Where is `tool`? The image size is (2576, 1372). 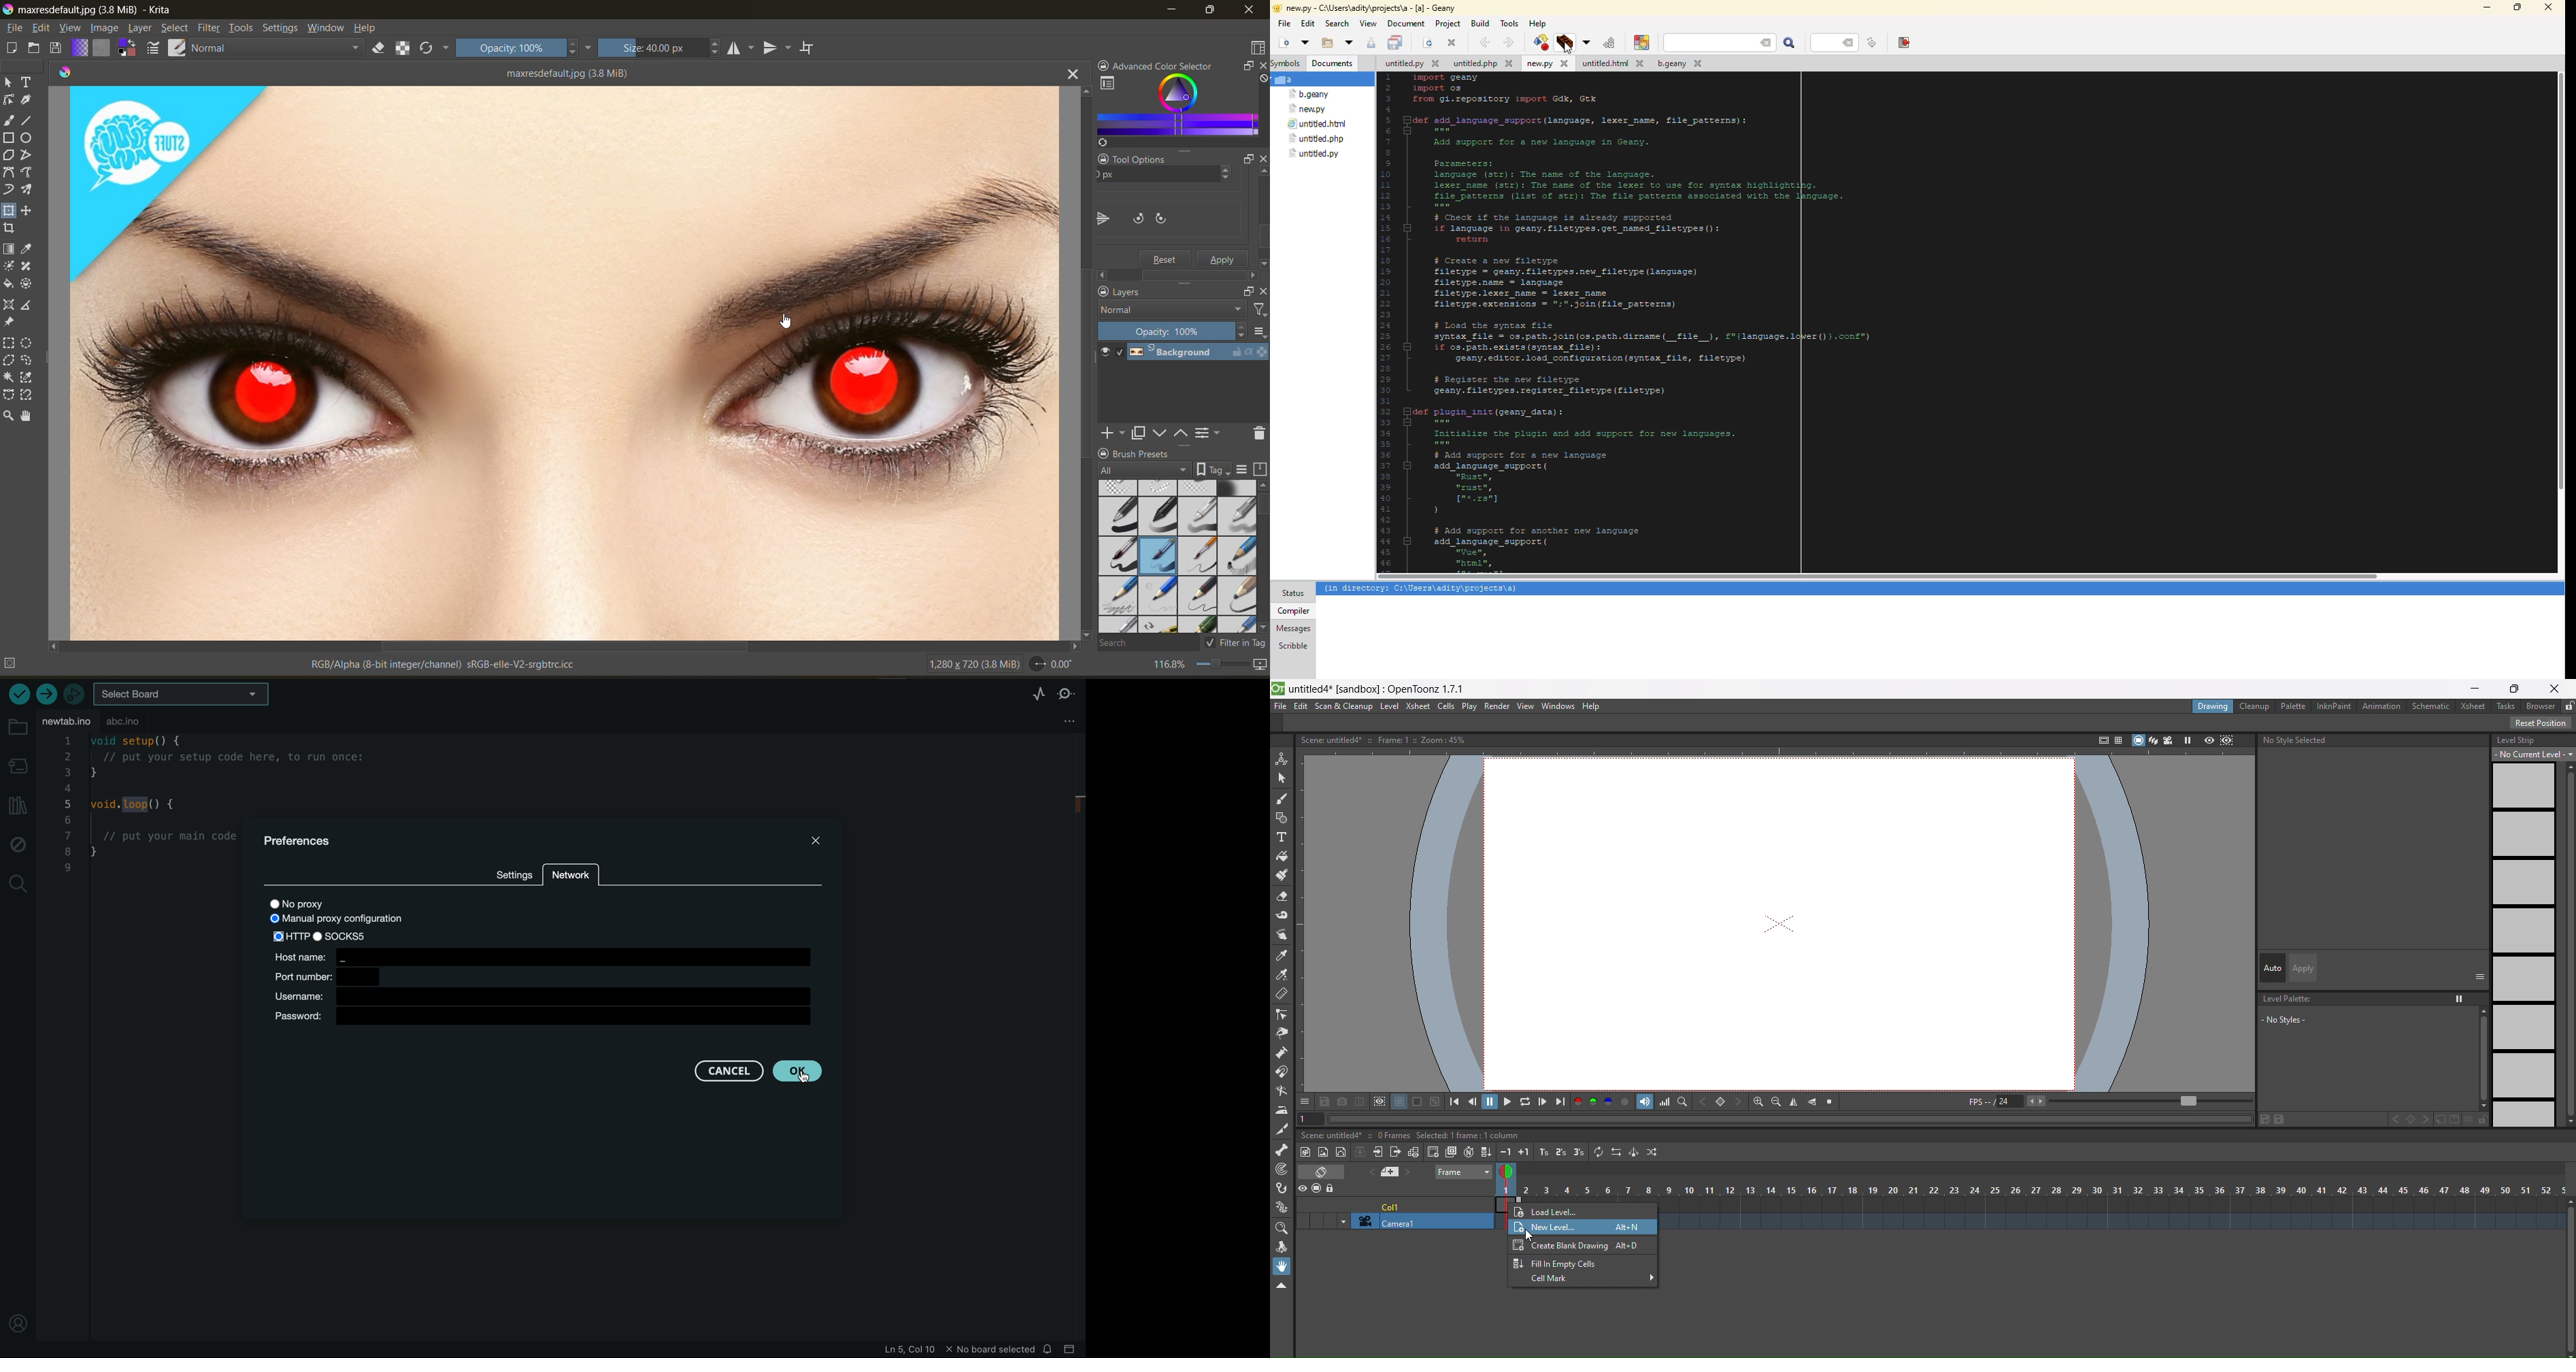
tool is located at coordinates (9, 376).